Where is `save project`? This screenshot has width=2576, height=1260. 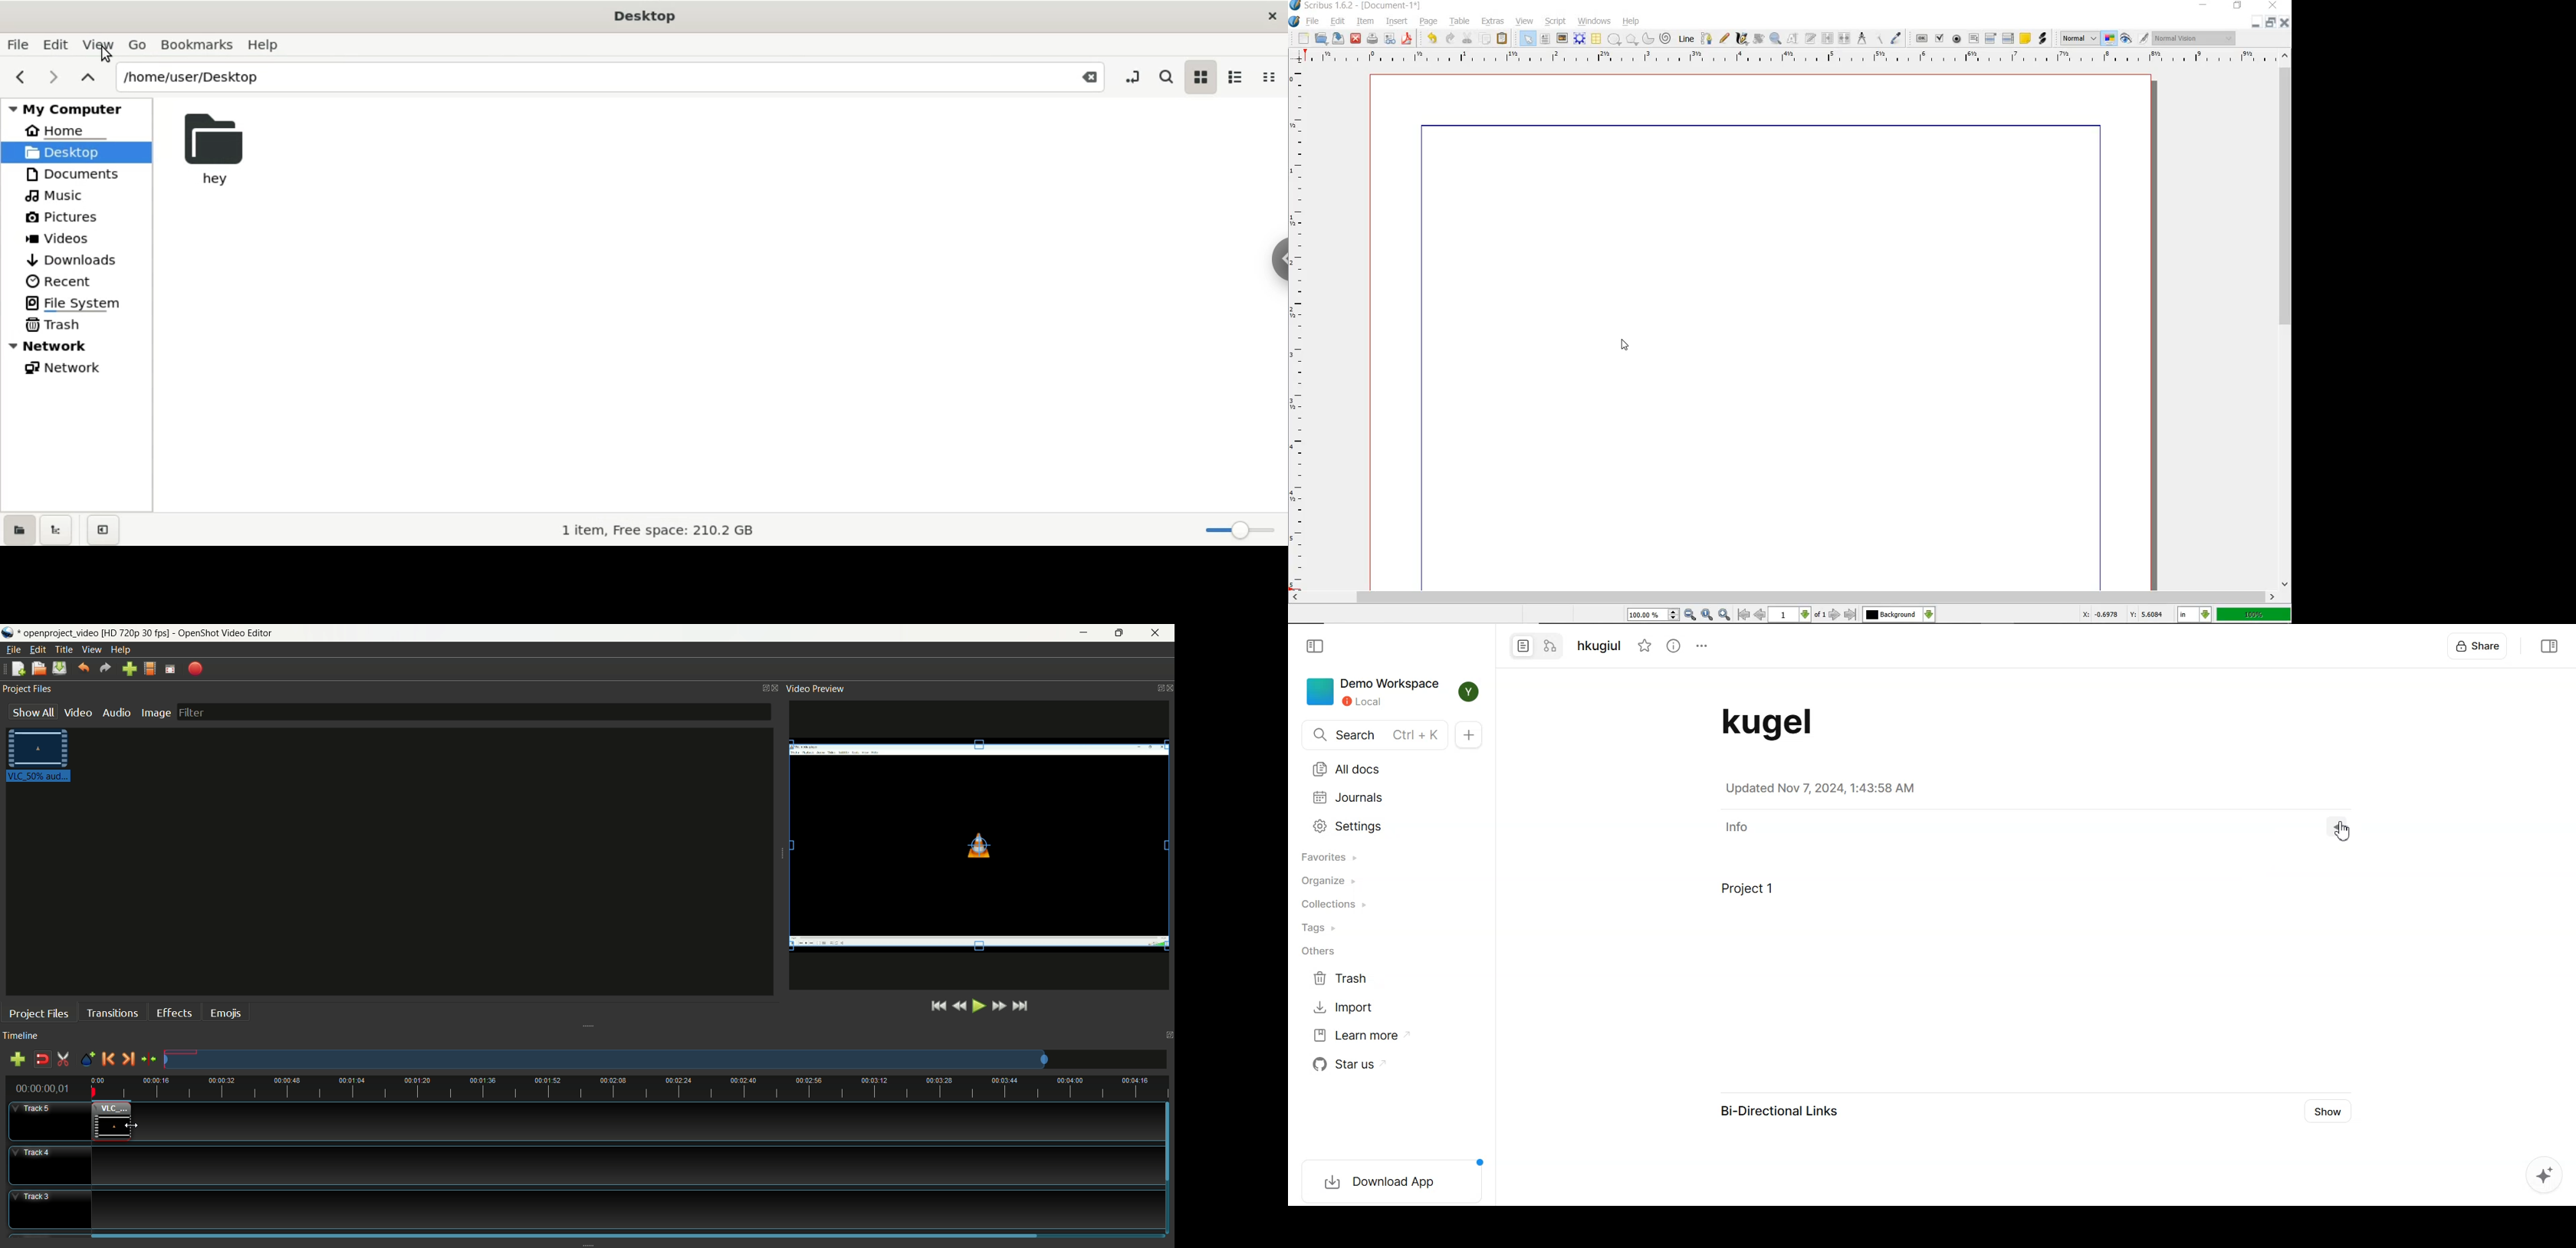
save project is located at coordinates (60, 668).